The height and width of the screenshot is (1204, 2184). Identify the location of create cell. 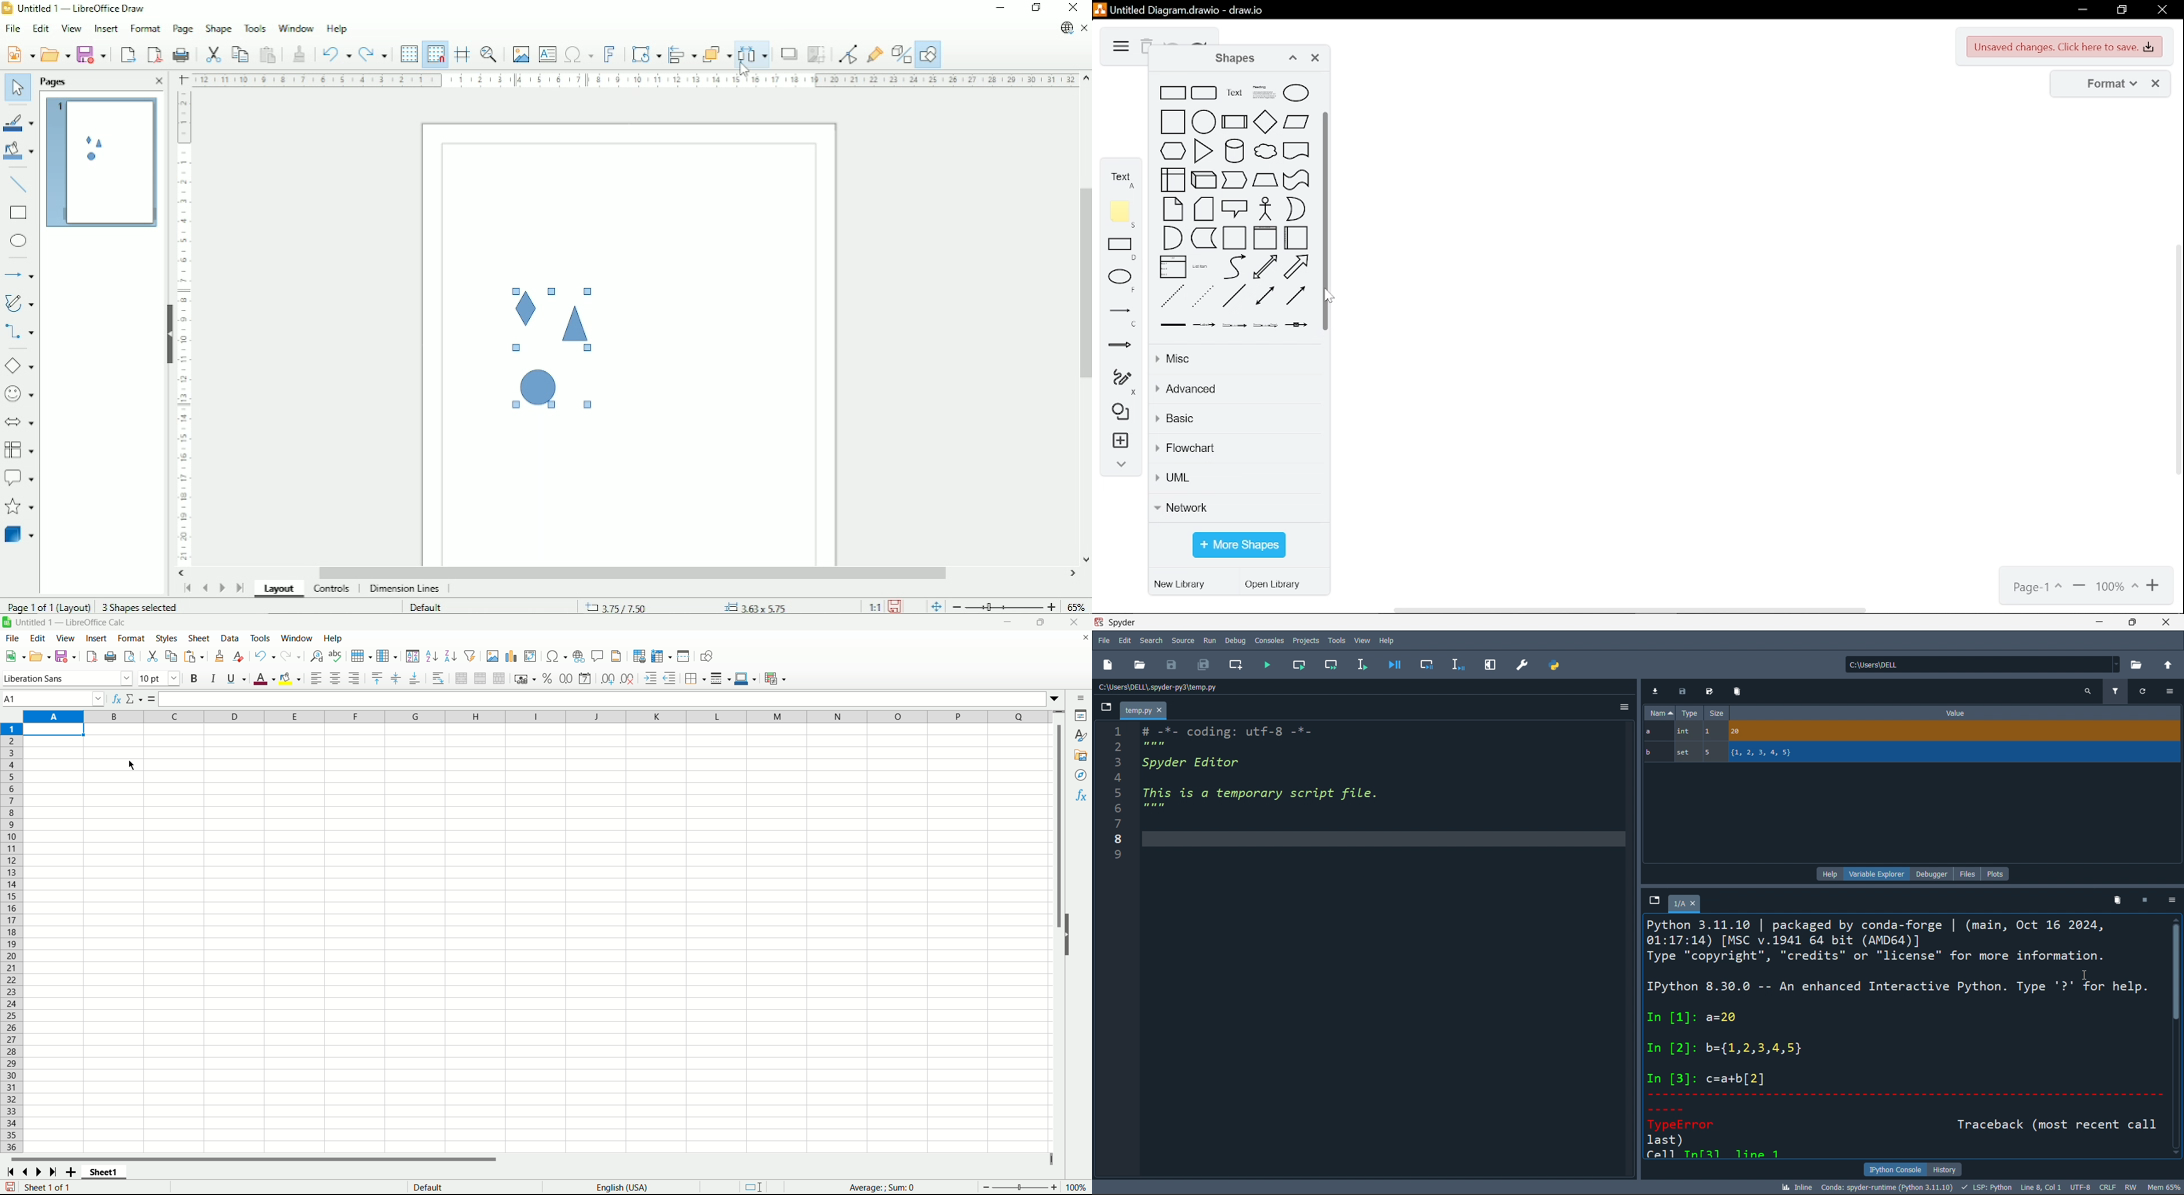
(1234, 666).